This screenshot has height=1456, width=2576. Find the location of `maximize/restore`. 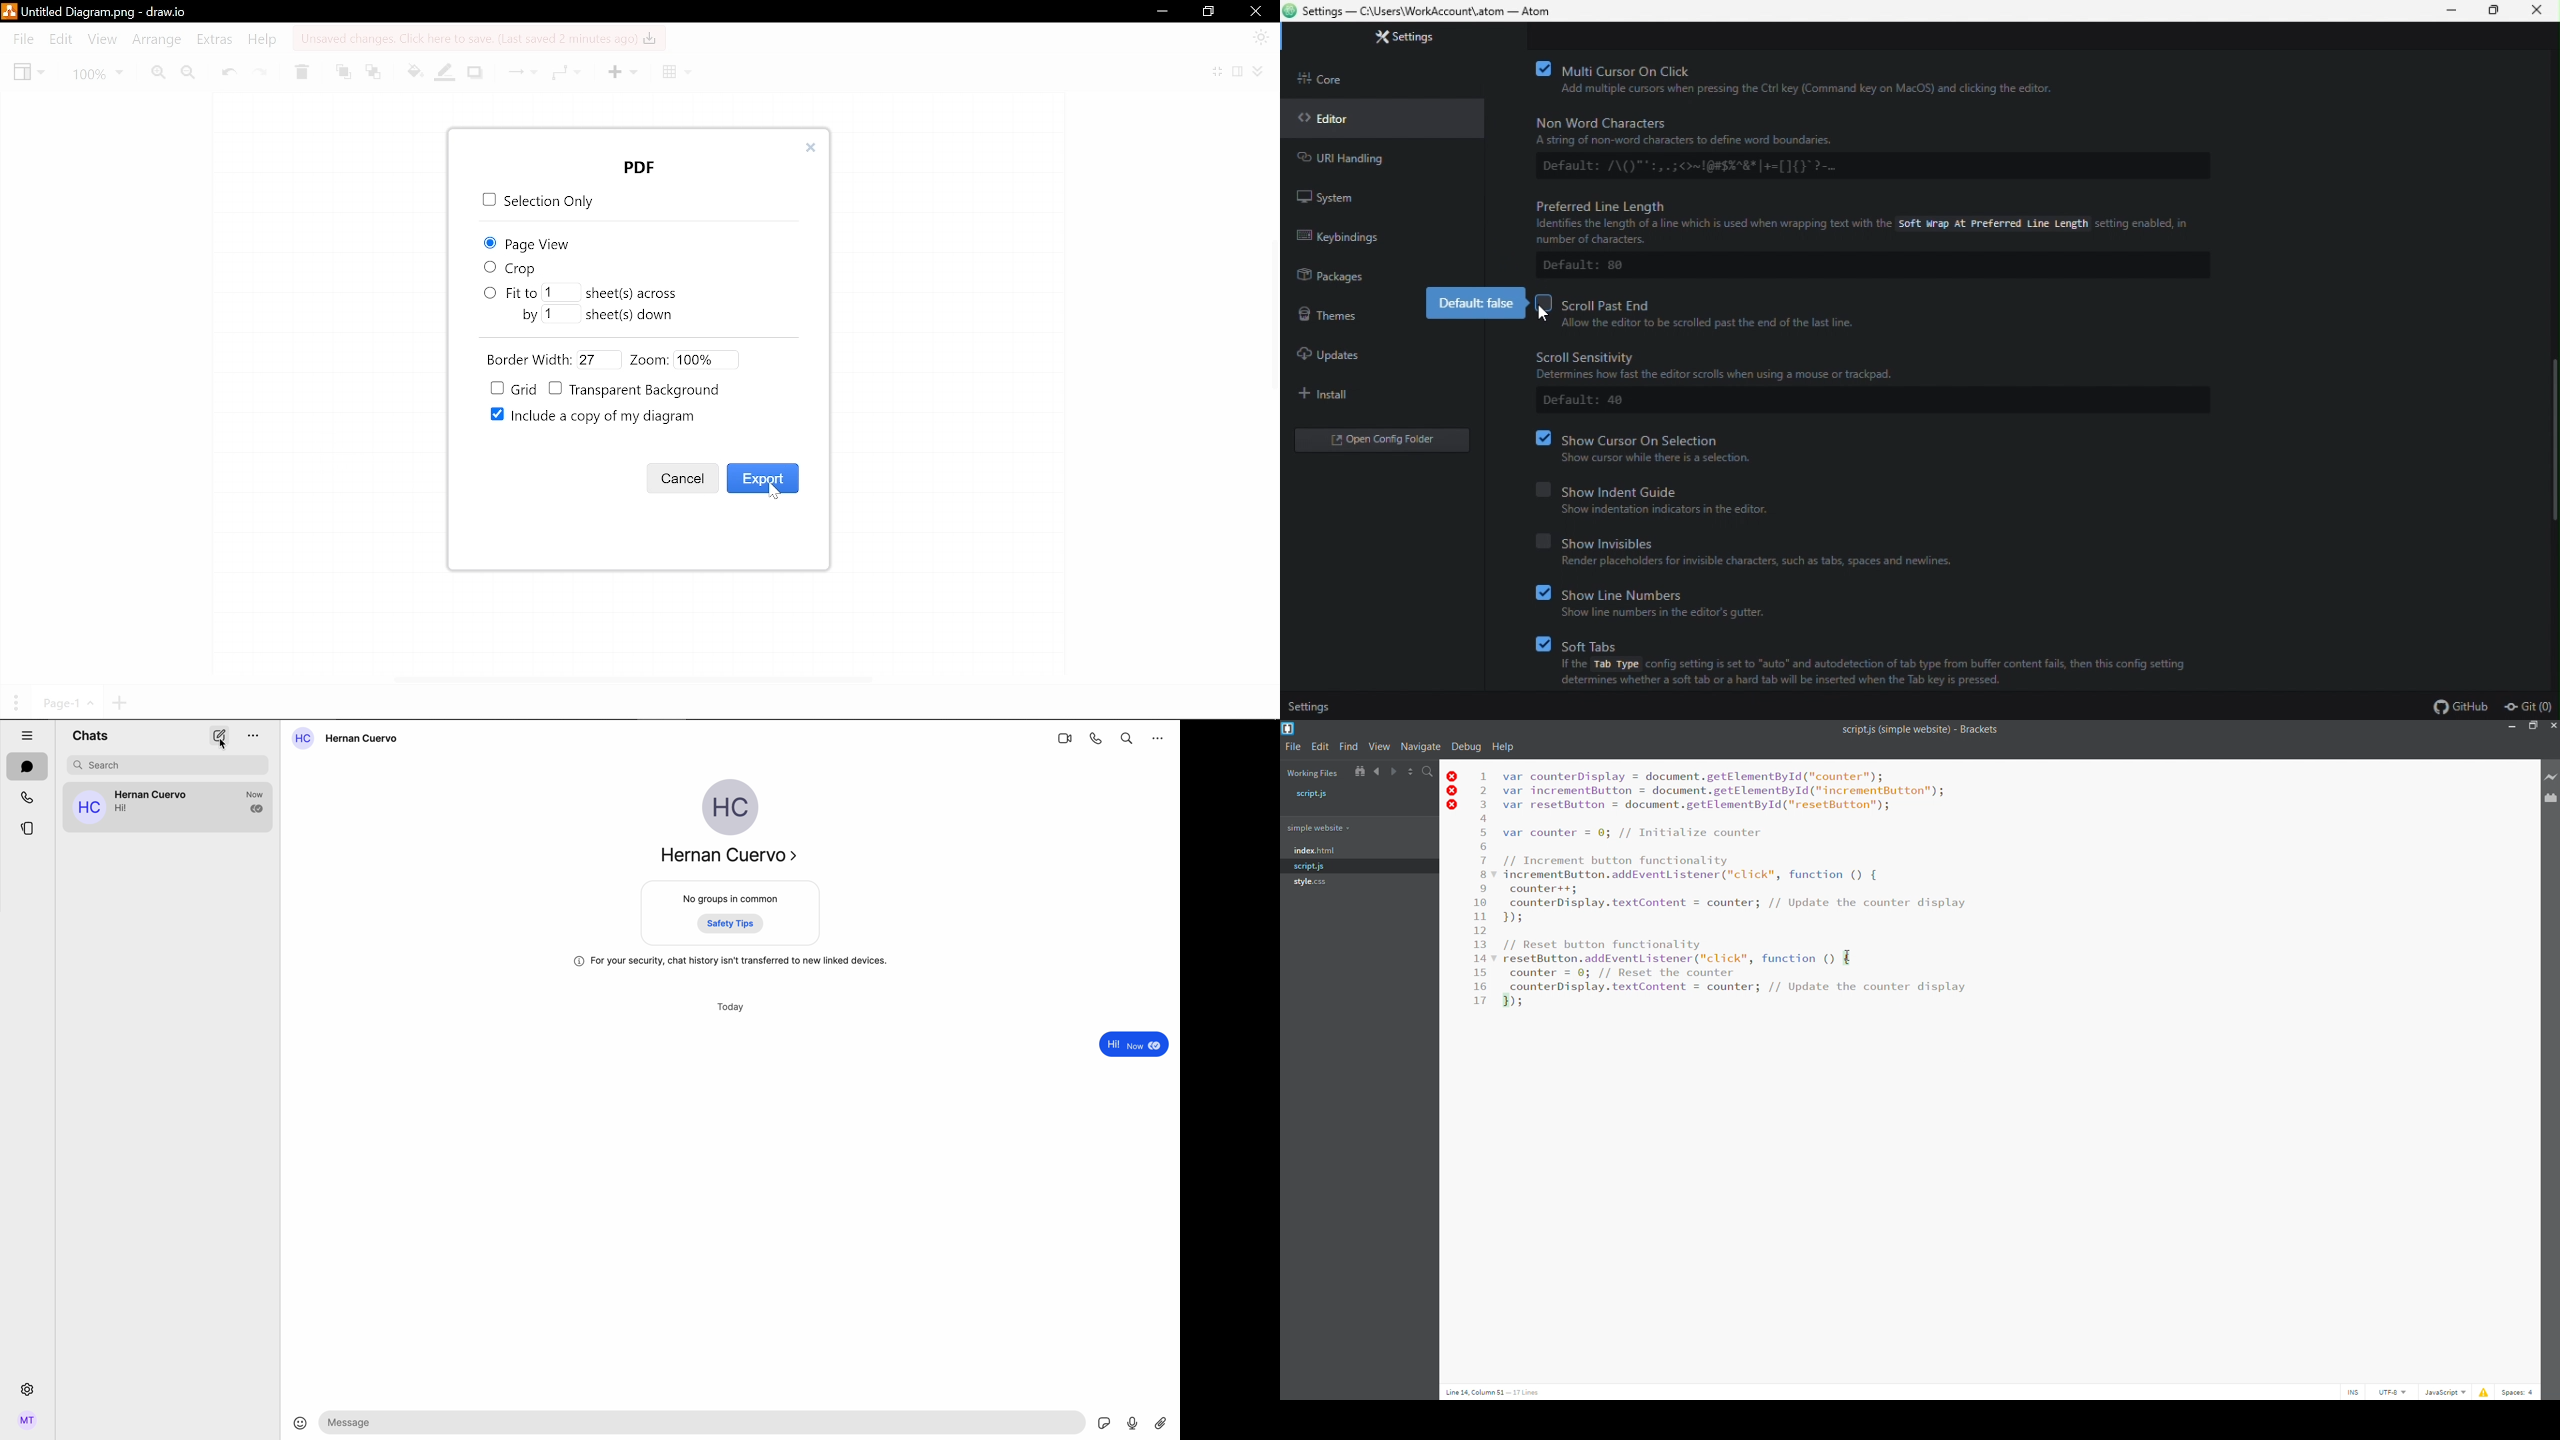

maximize/restore is located at coordinates (2533, 726).